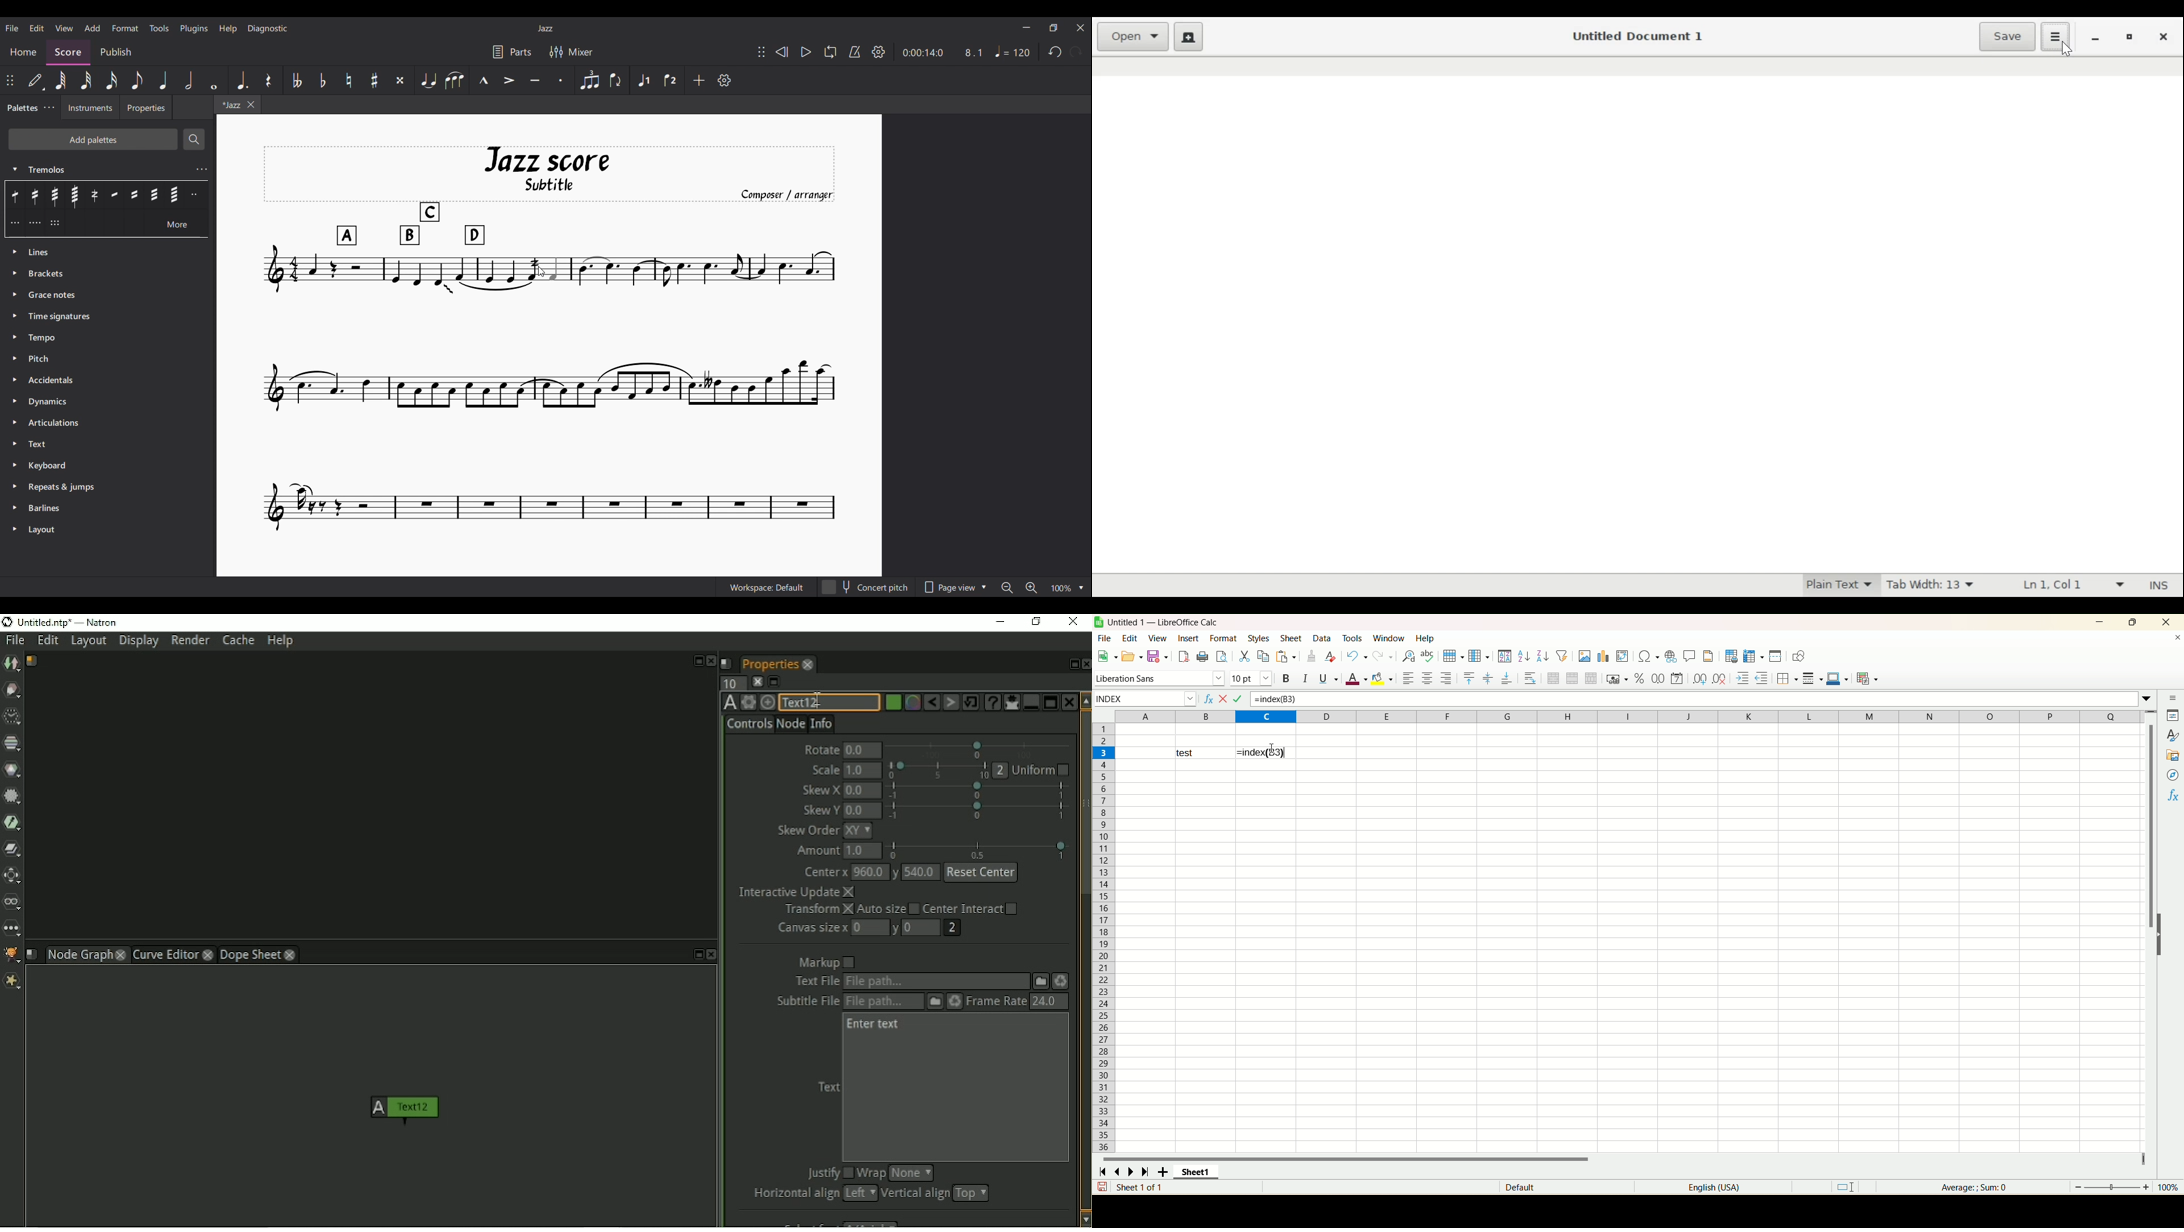 This screenshot has width=2184, height=1232. What do you see at coordinates (429, 80) in the screenshot?
I see `Tie` at bounding box center [429, 80].